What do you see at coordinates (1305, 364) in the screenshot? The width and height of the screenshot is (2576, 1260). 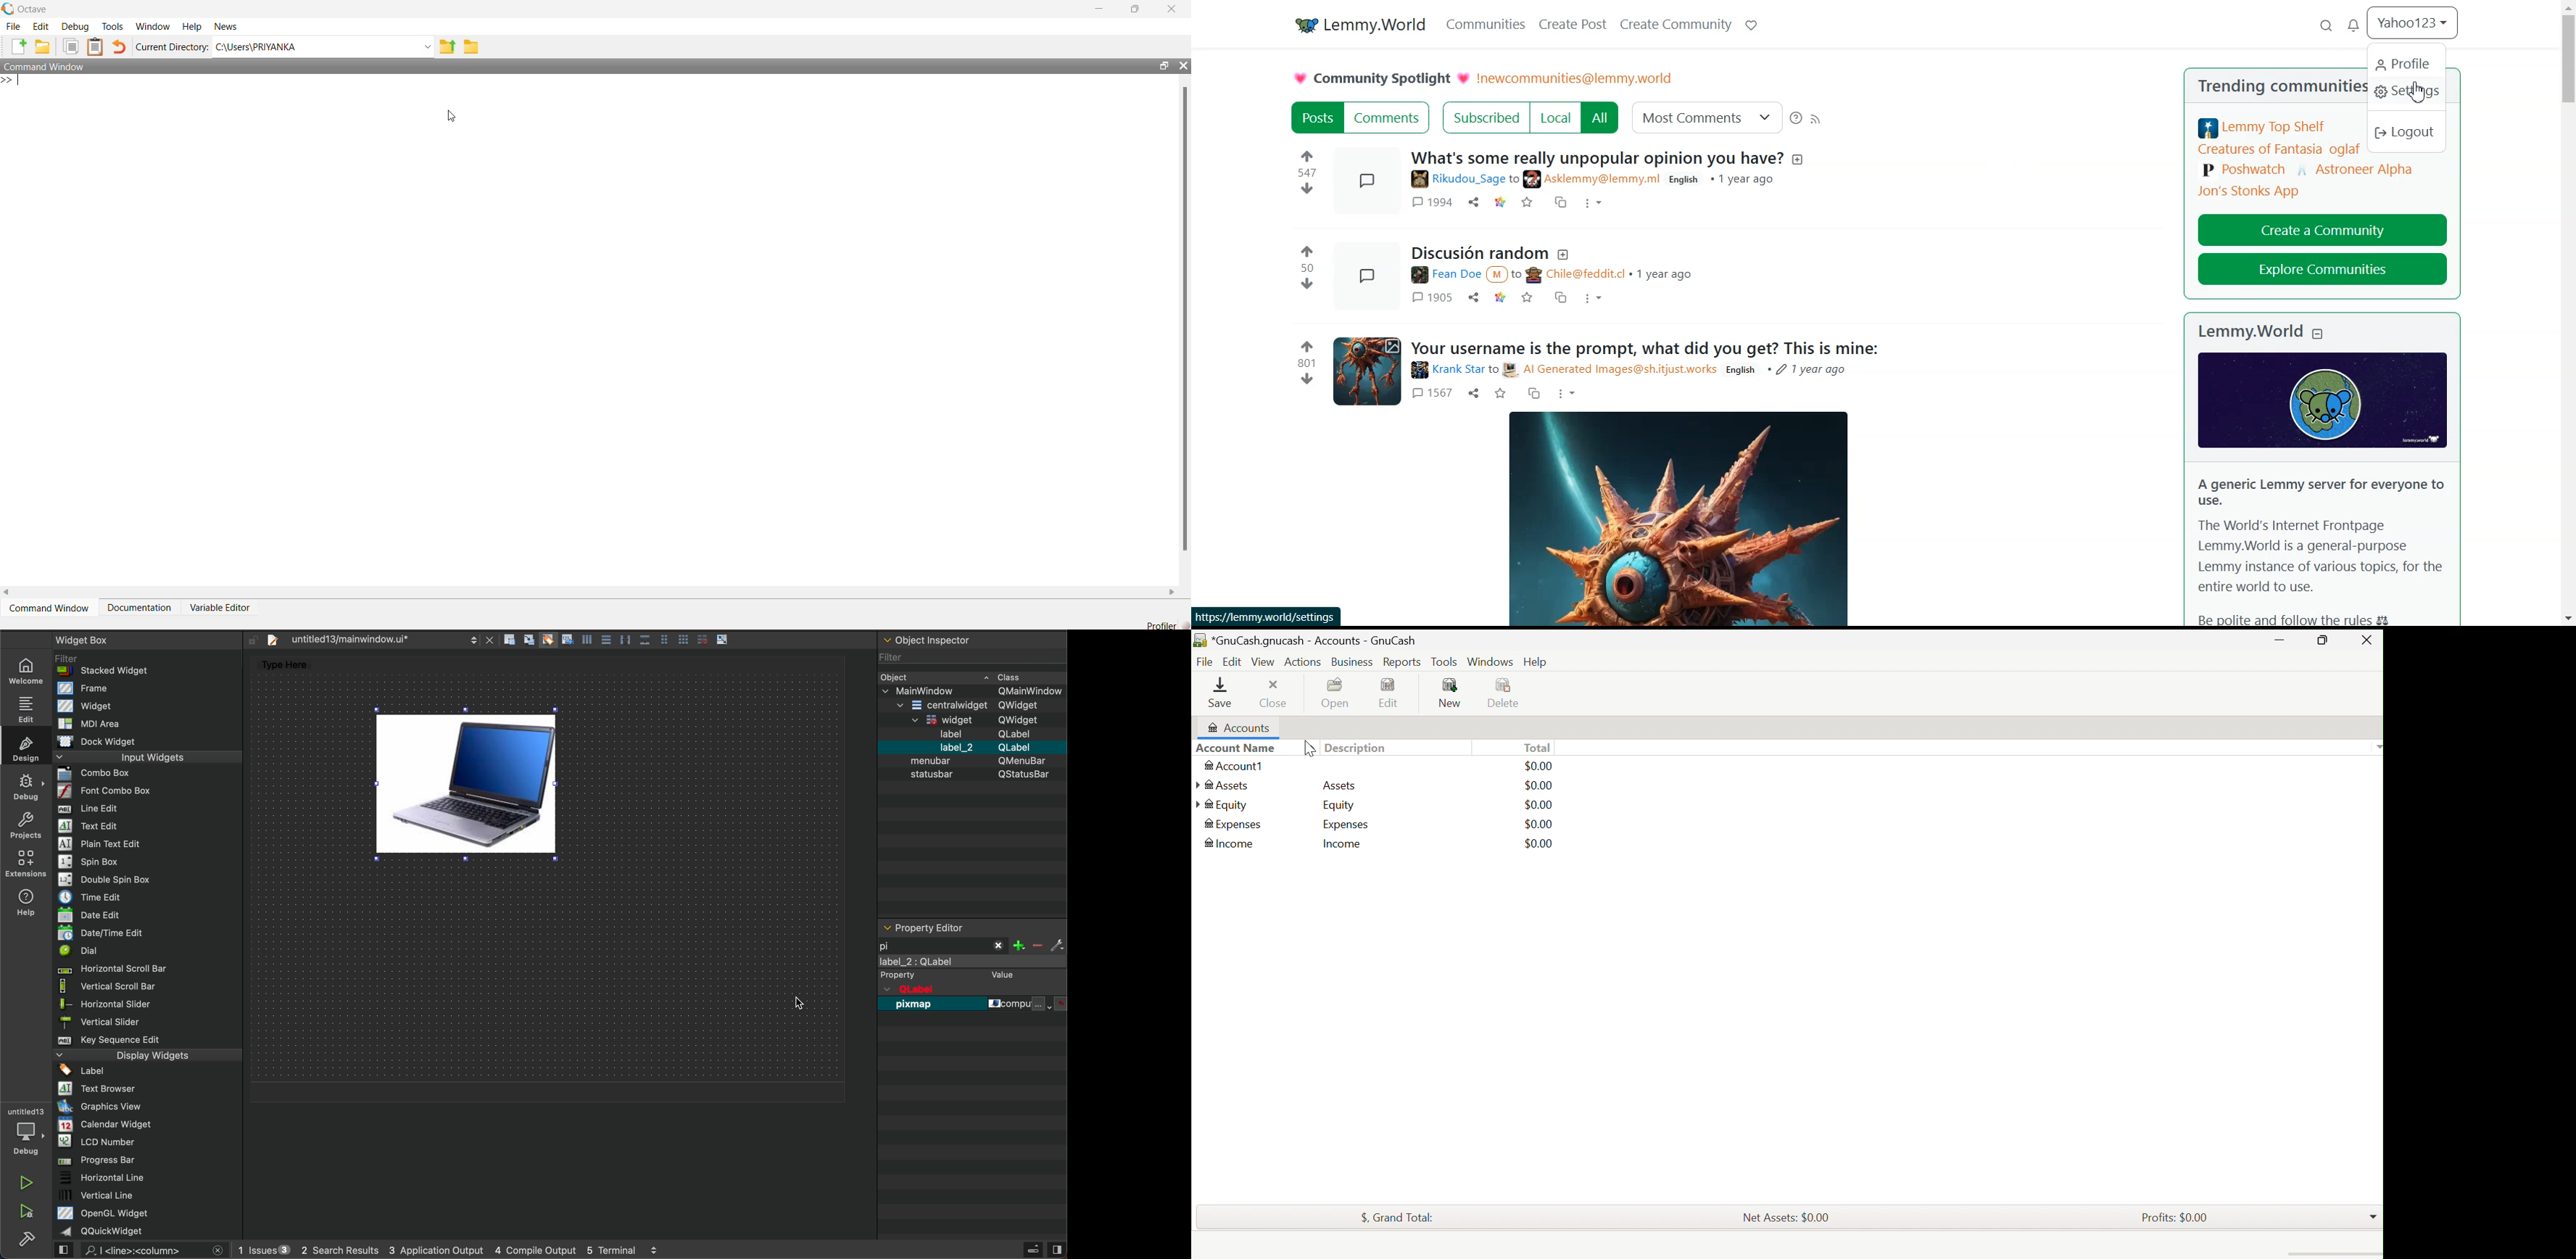 I see `801` at bounding box center [1305, 364].